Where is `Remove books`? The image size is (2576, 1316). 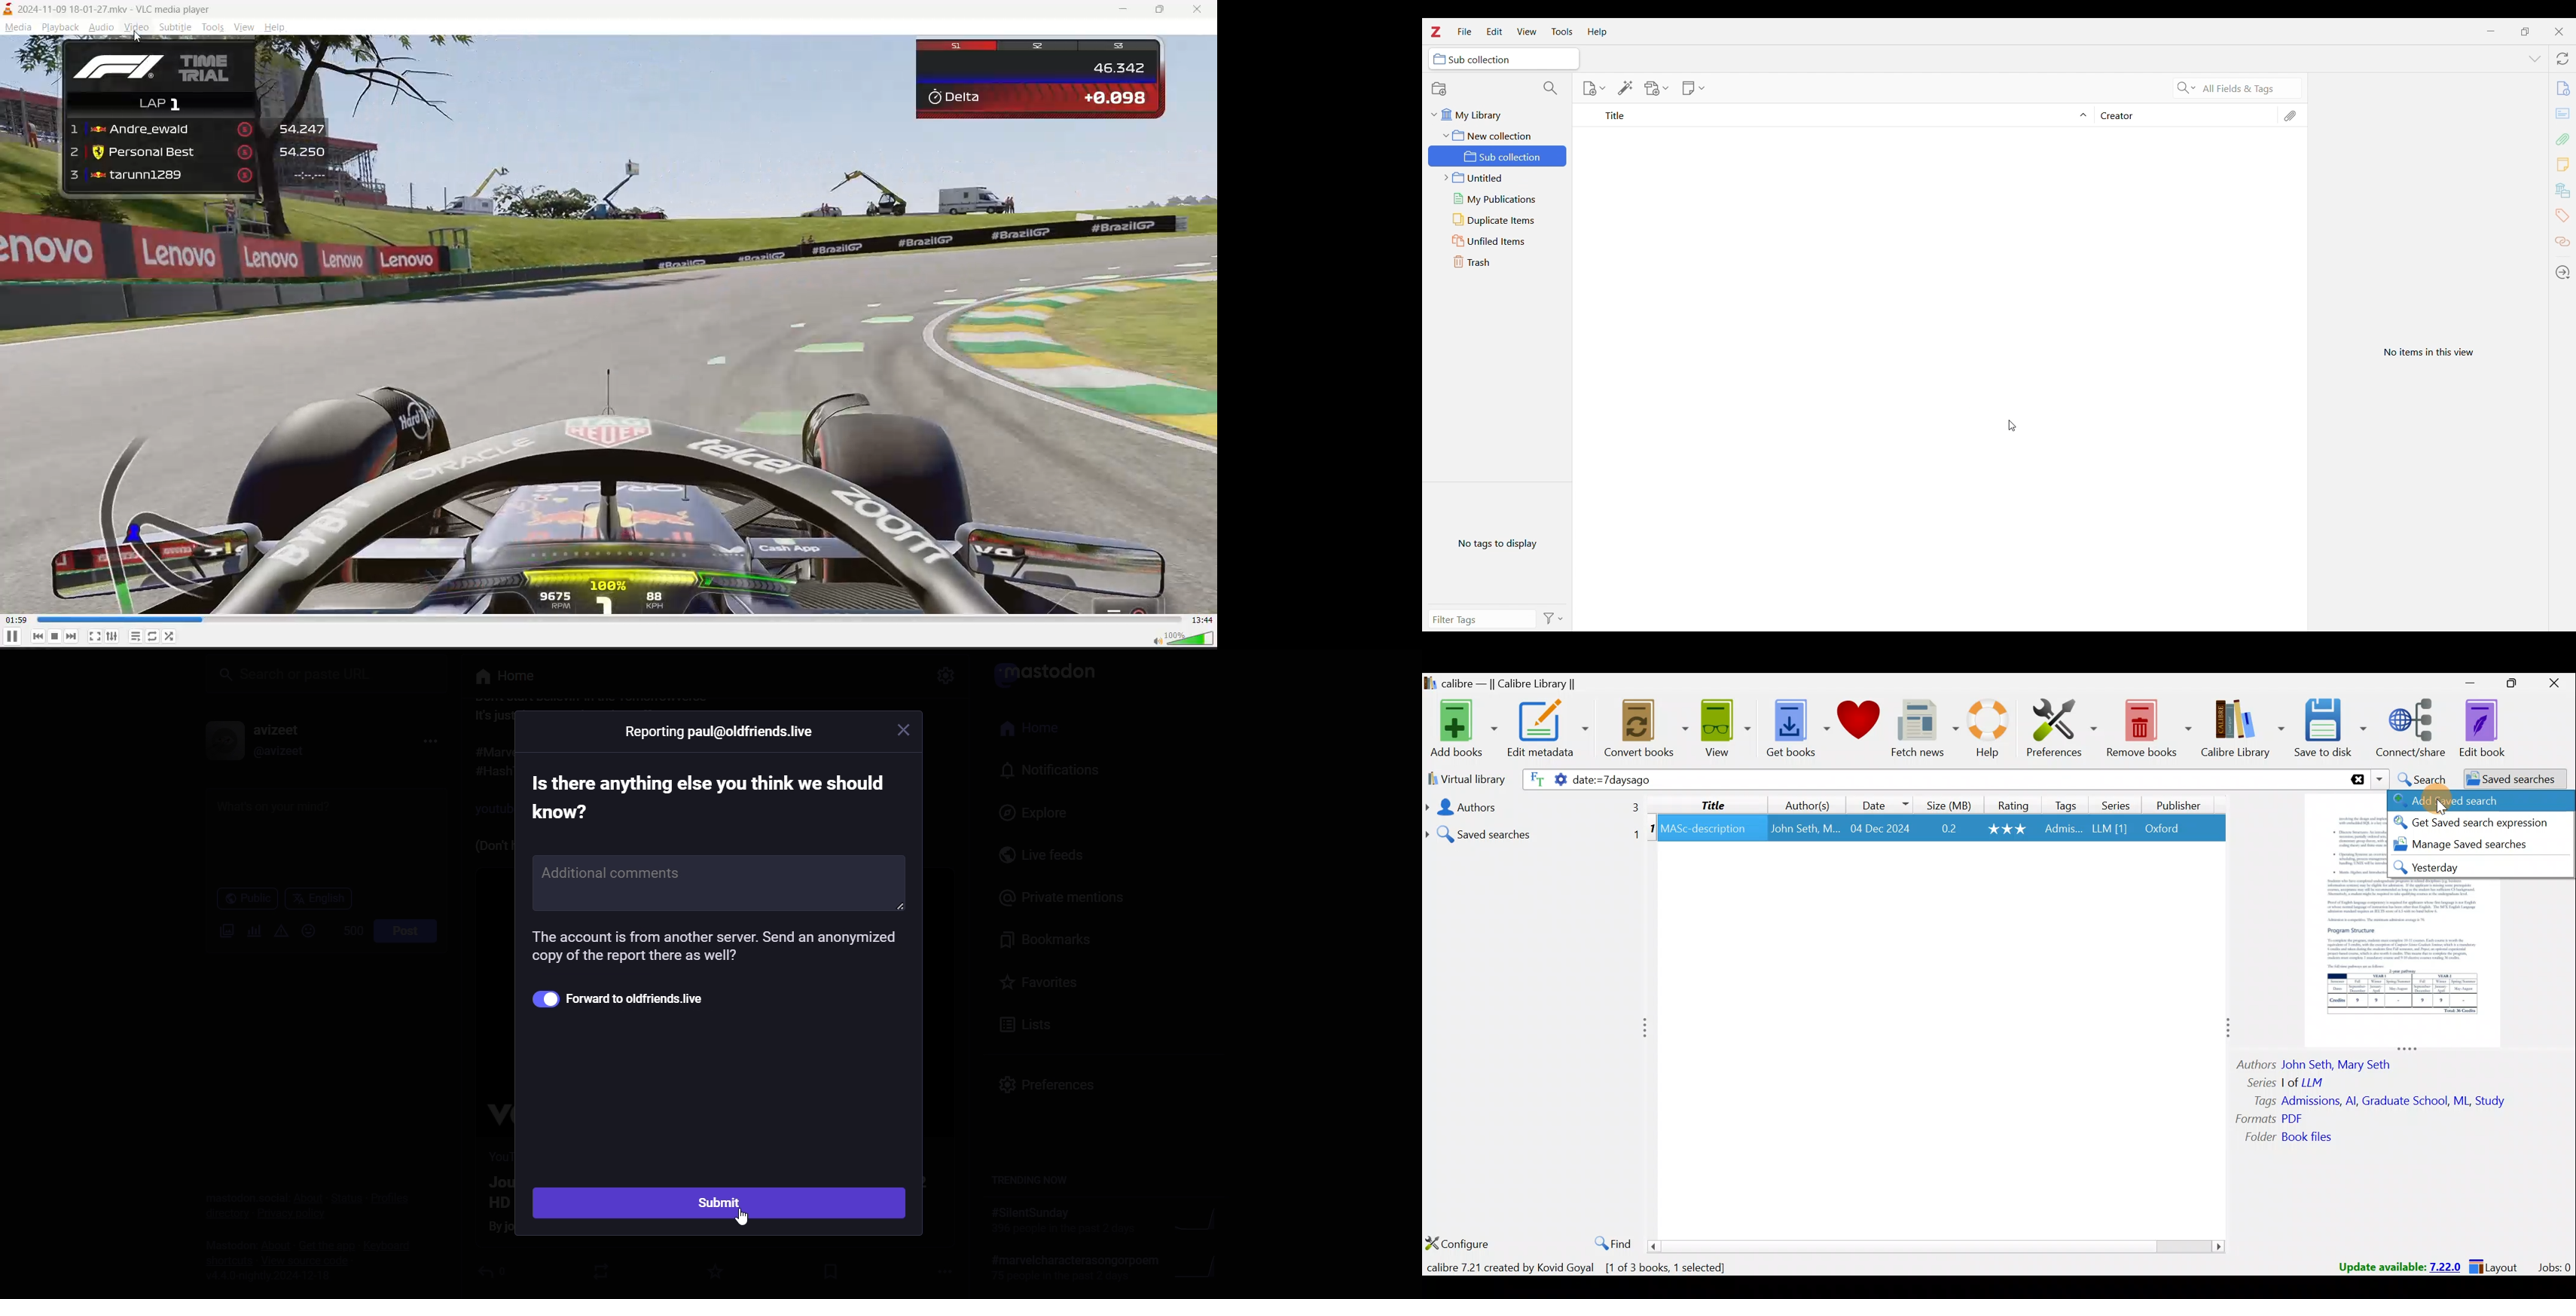
Remove books is located at coordinates (2148, 726).